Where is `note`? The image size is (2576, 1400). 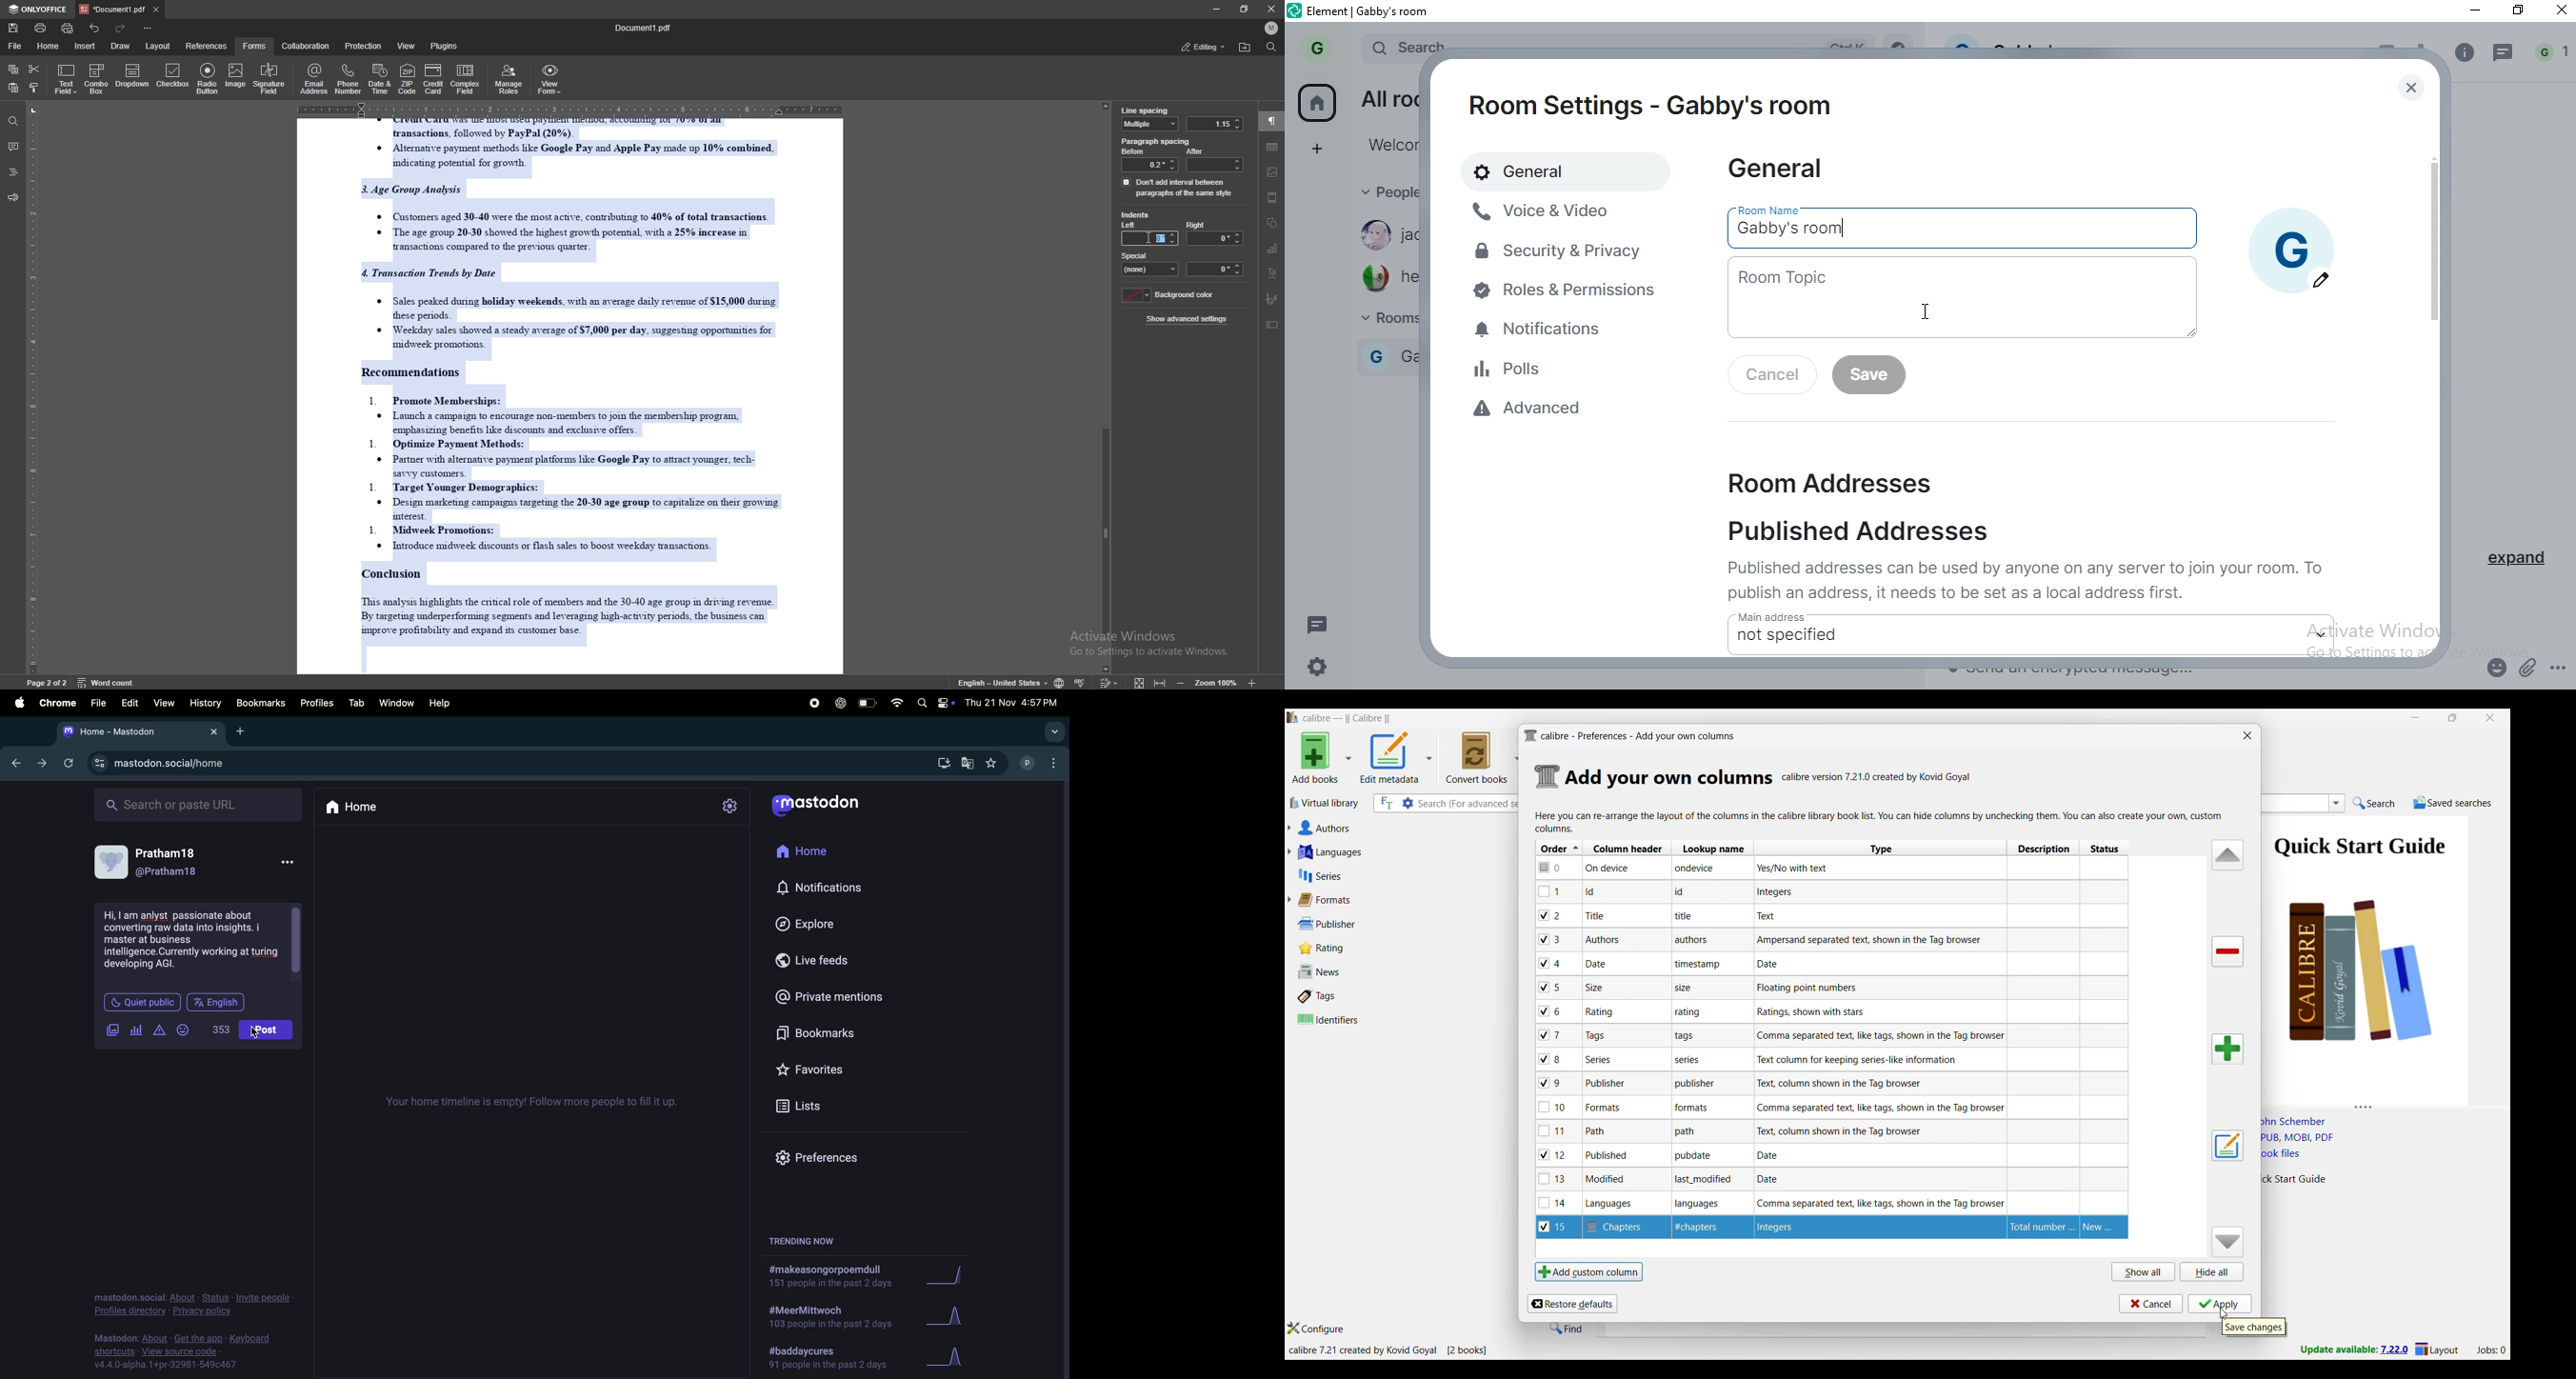
note is located at coordinates (1690, 917).